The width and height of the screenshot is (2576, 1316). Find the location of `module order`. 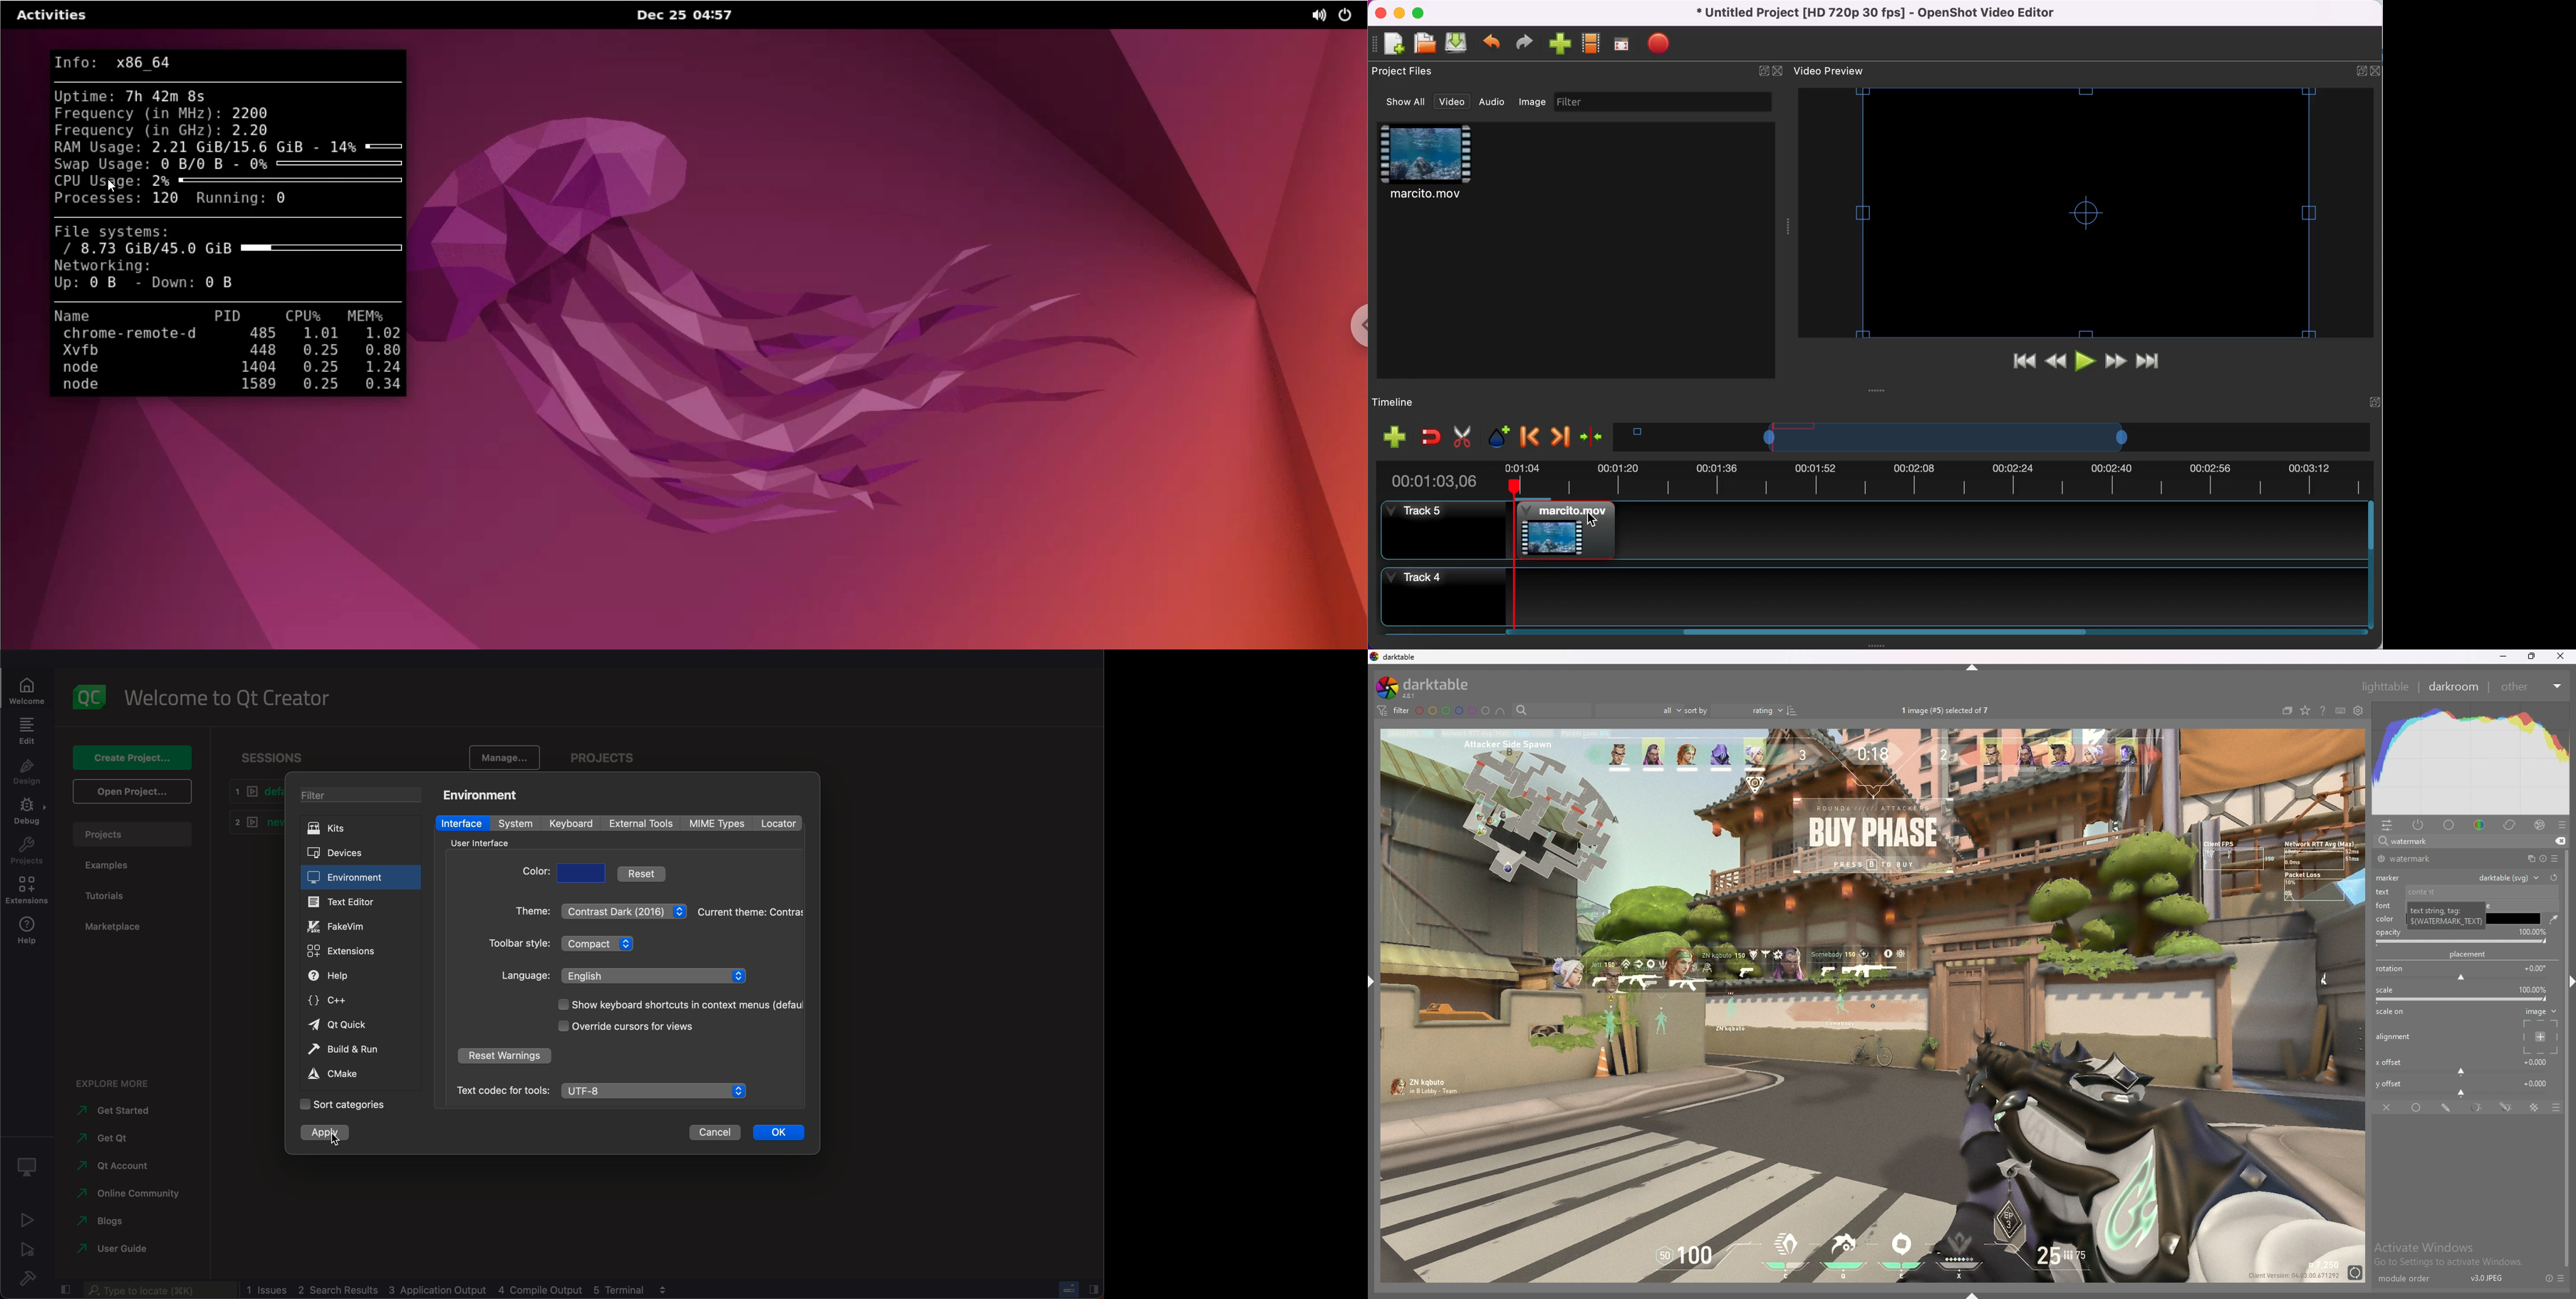

module order is located at coordinates (2411, 1279).